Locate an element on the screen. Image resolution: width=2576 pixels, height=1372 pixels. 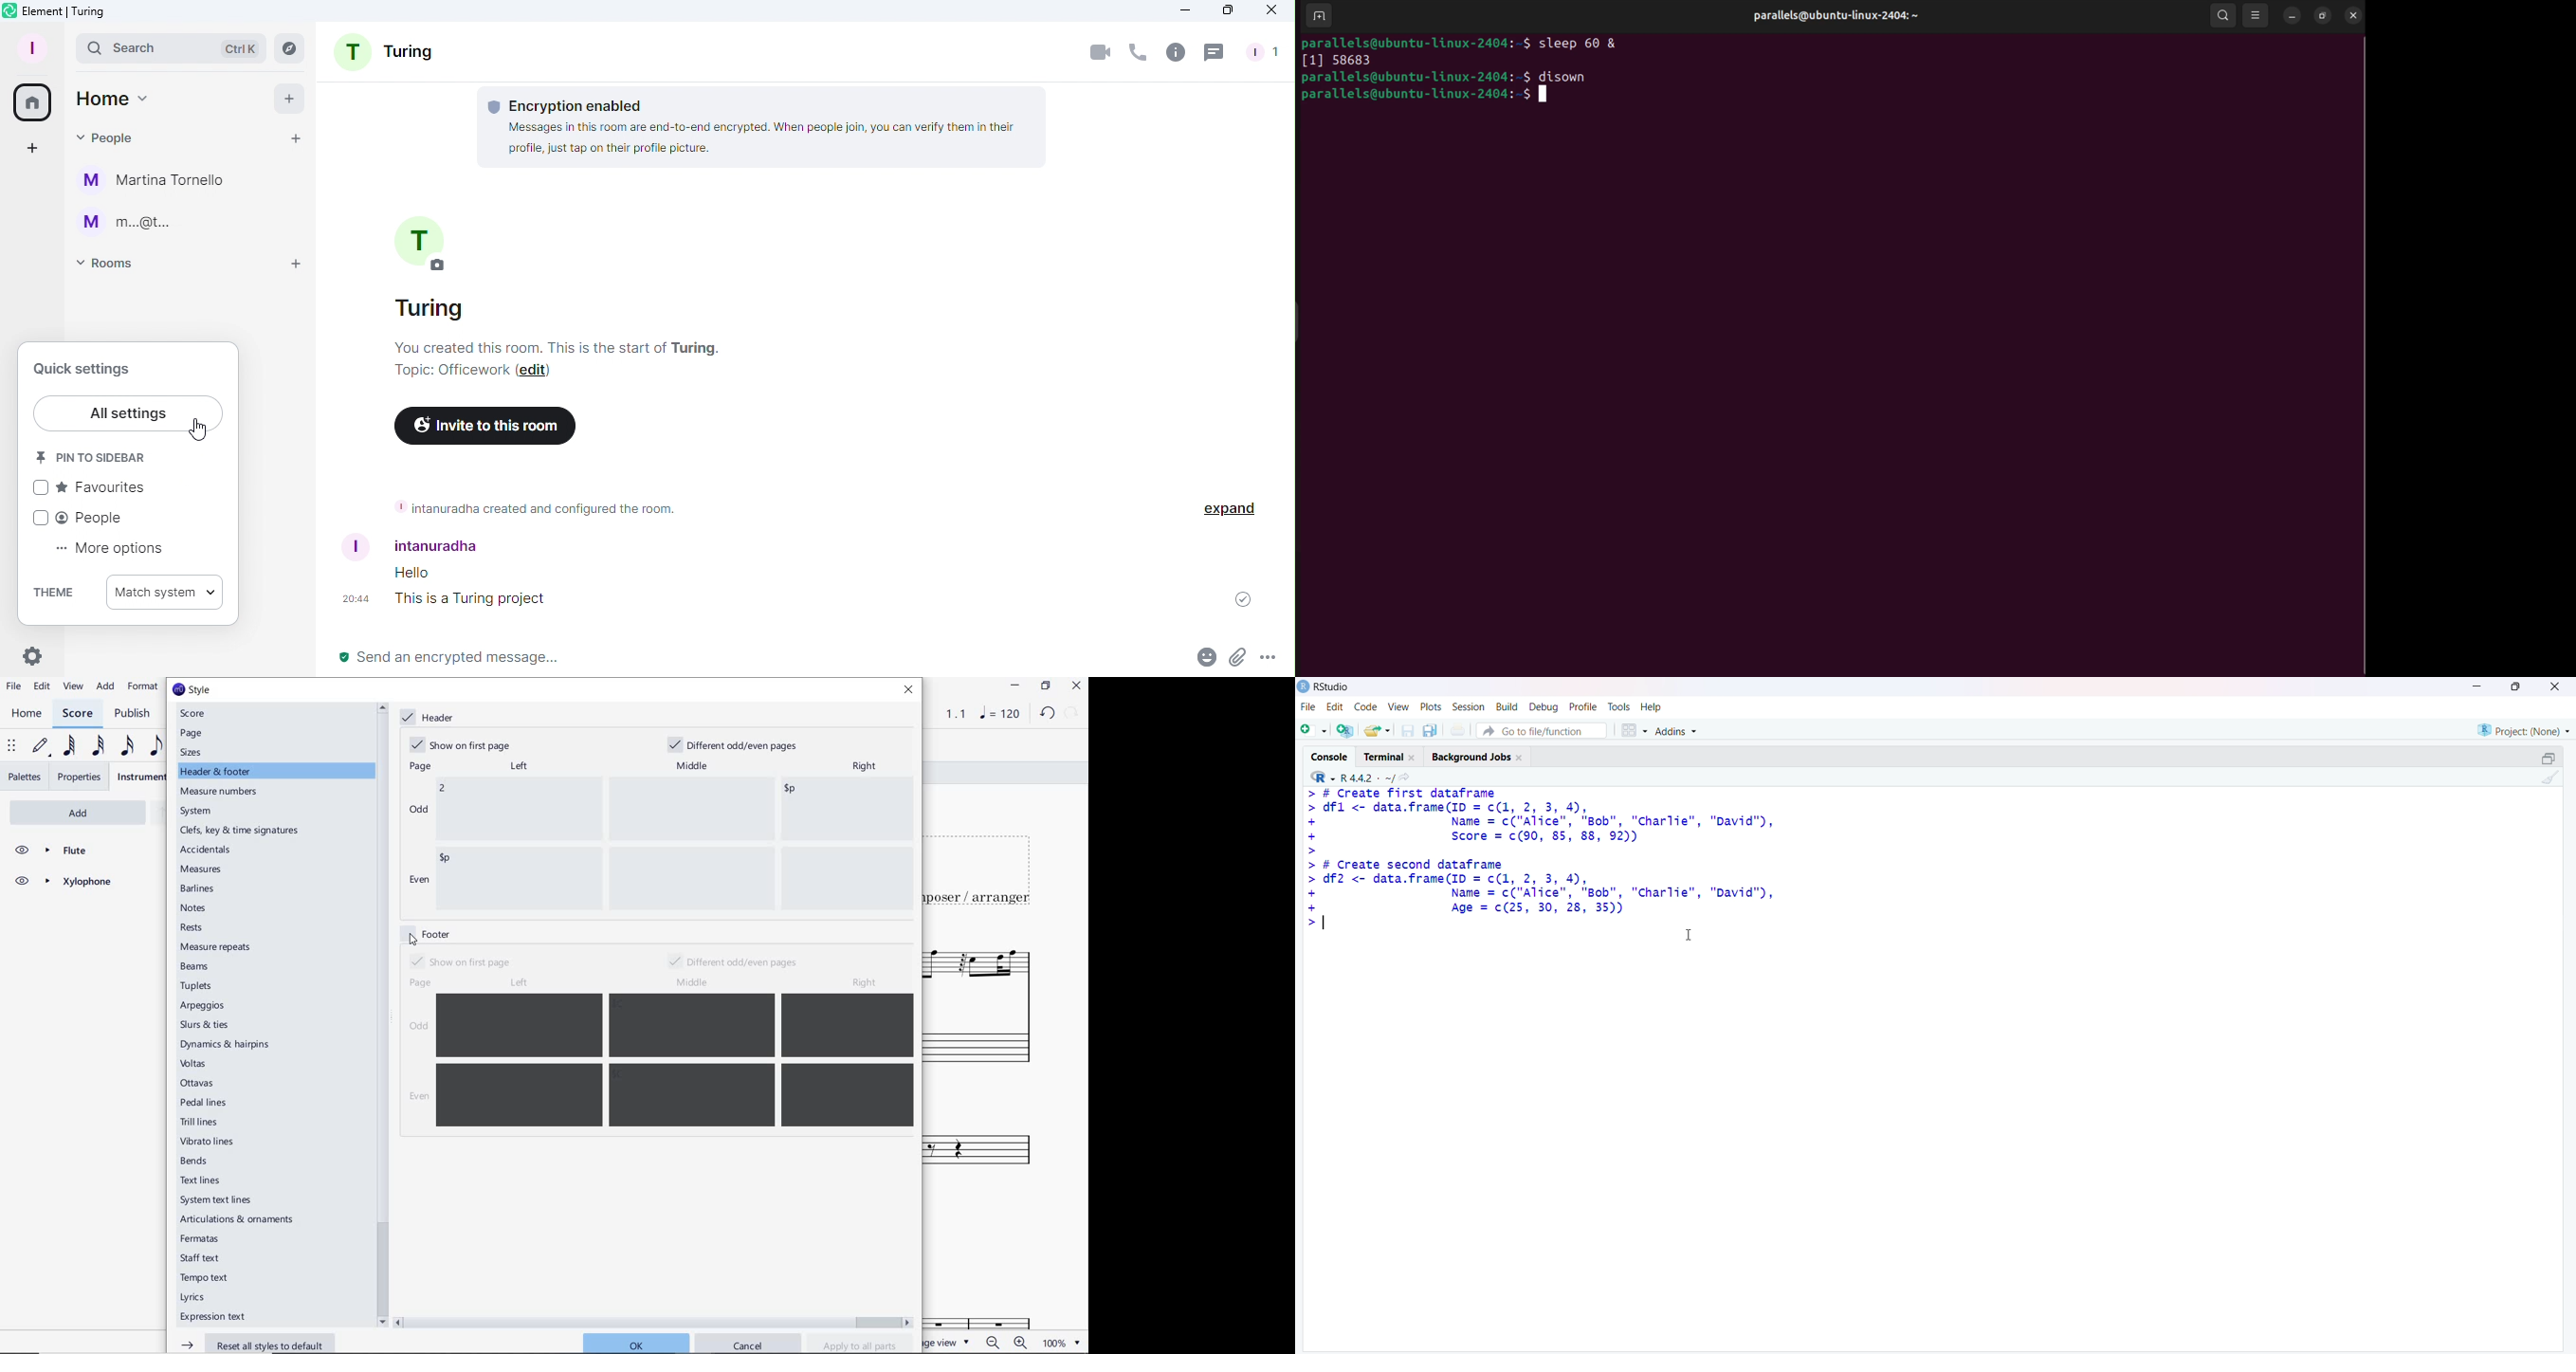
People is located at coordinates (102, 137).